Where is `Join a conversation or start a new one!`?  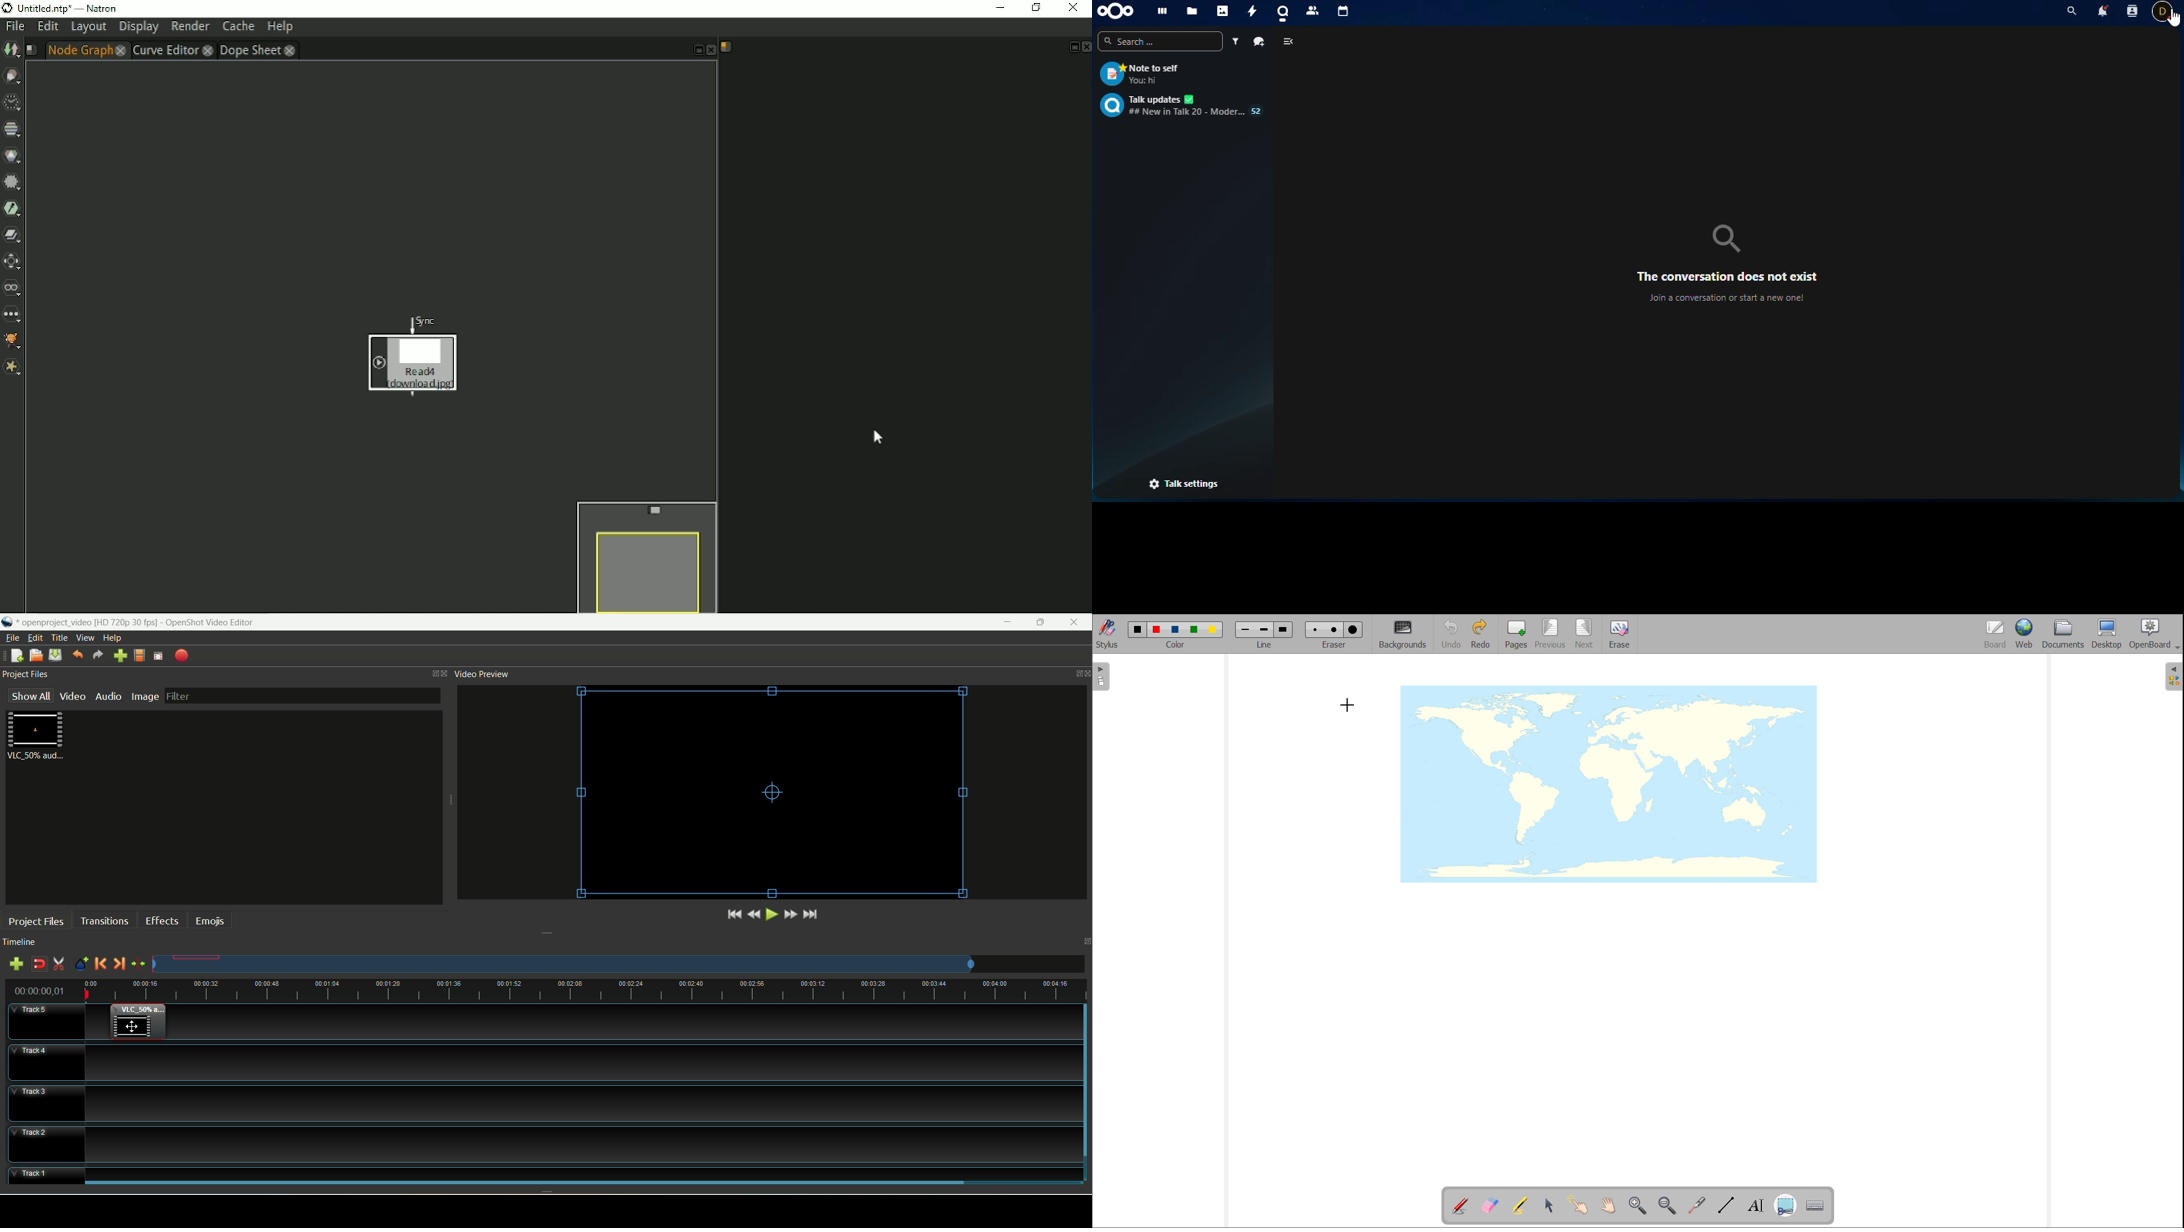 Join a conversation or start a new one! is located at coordinates (1726, 298).